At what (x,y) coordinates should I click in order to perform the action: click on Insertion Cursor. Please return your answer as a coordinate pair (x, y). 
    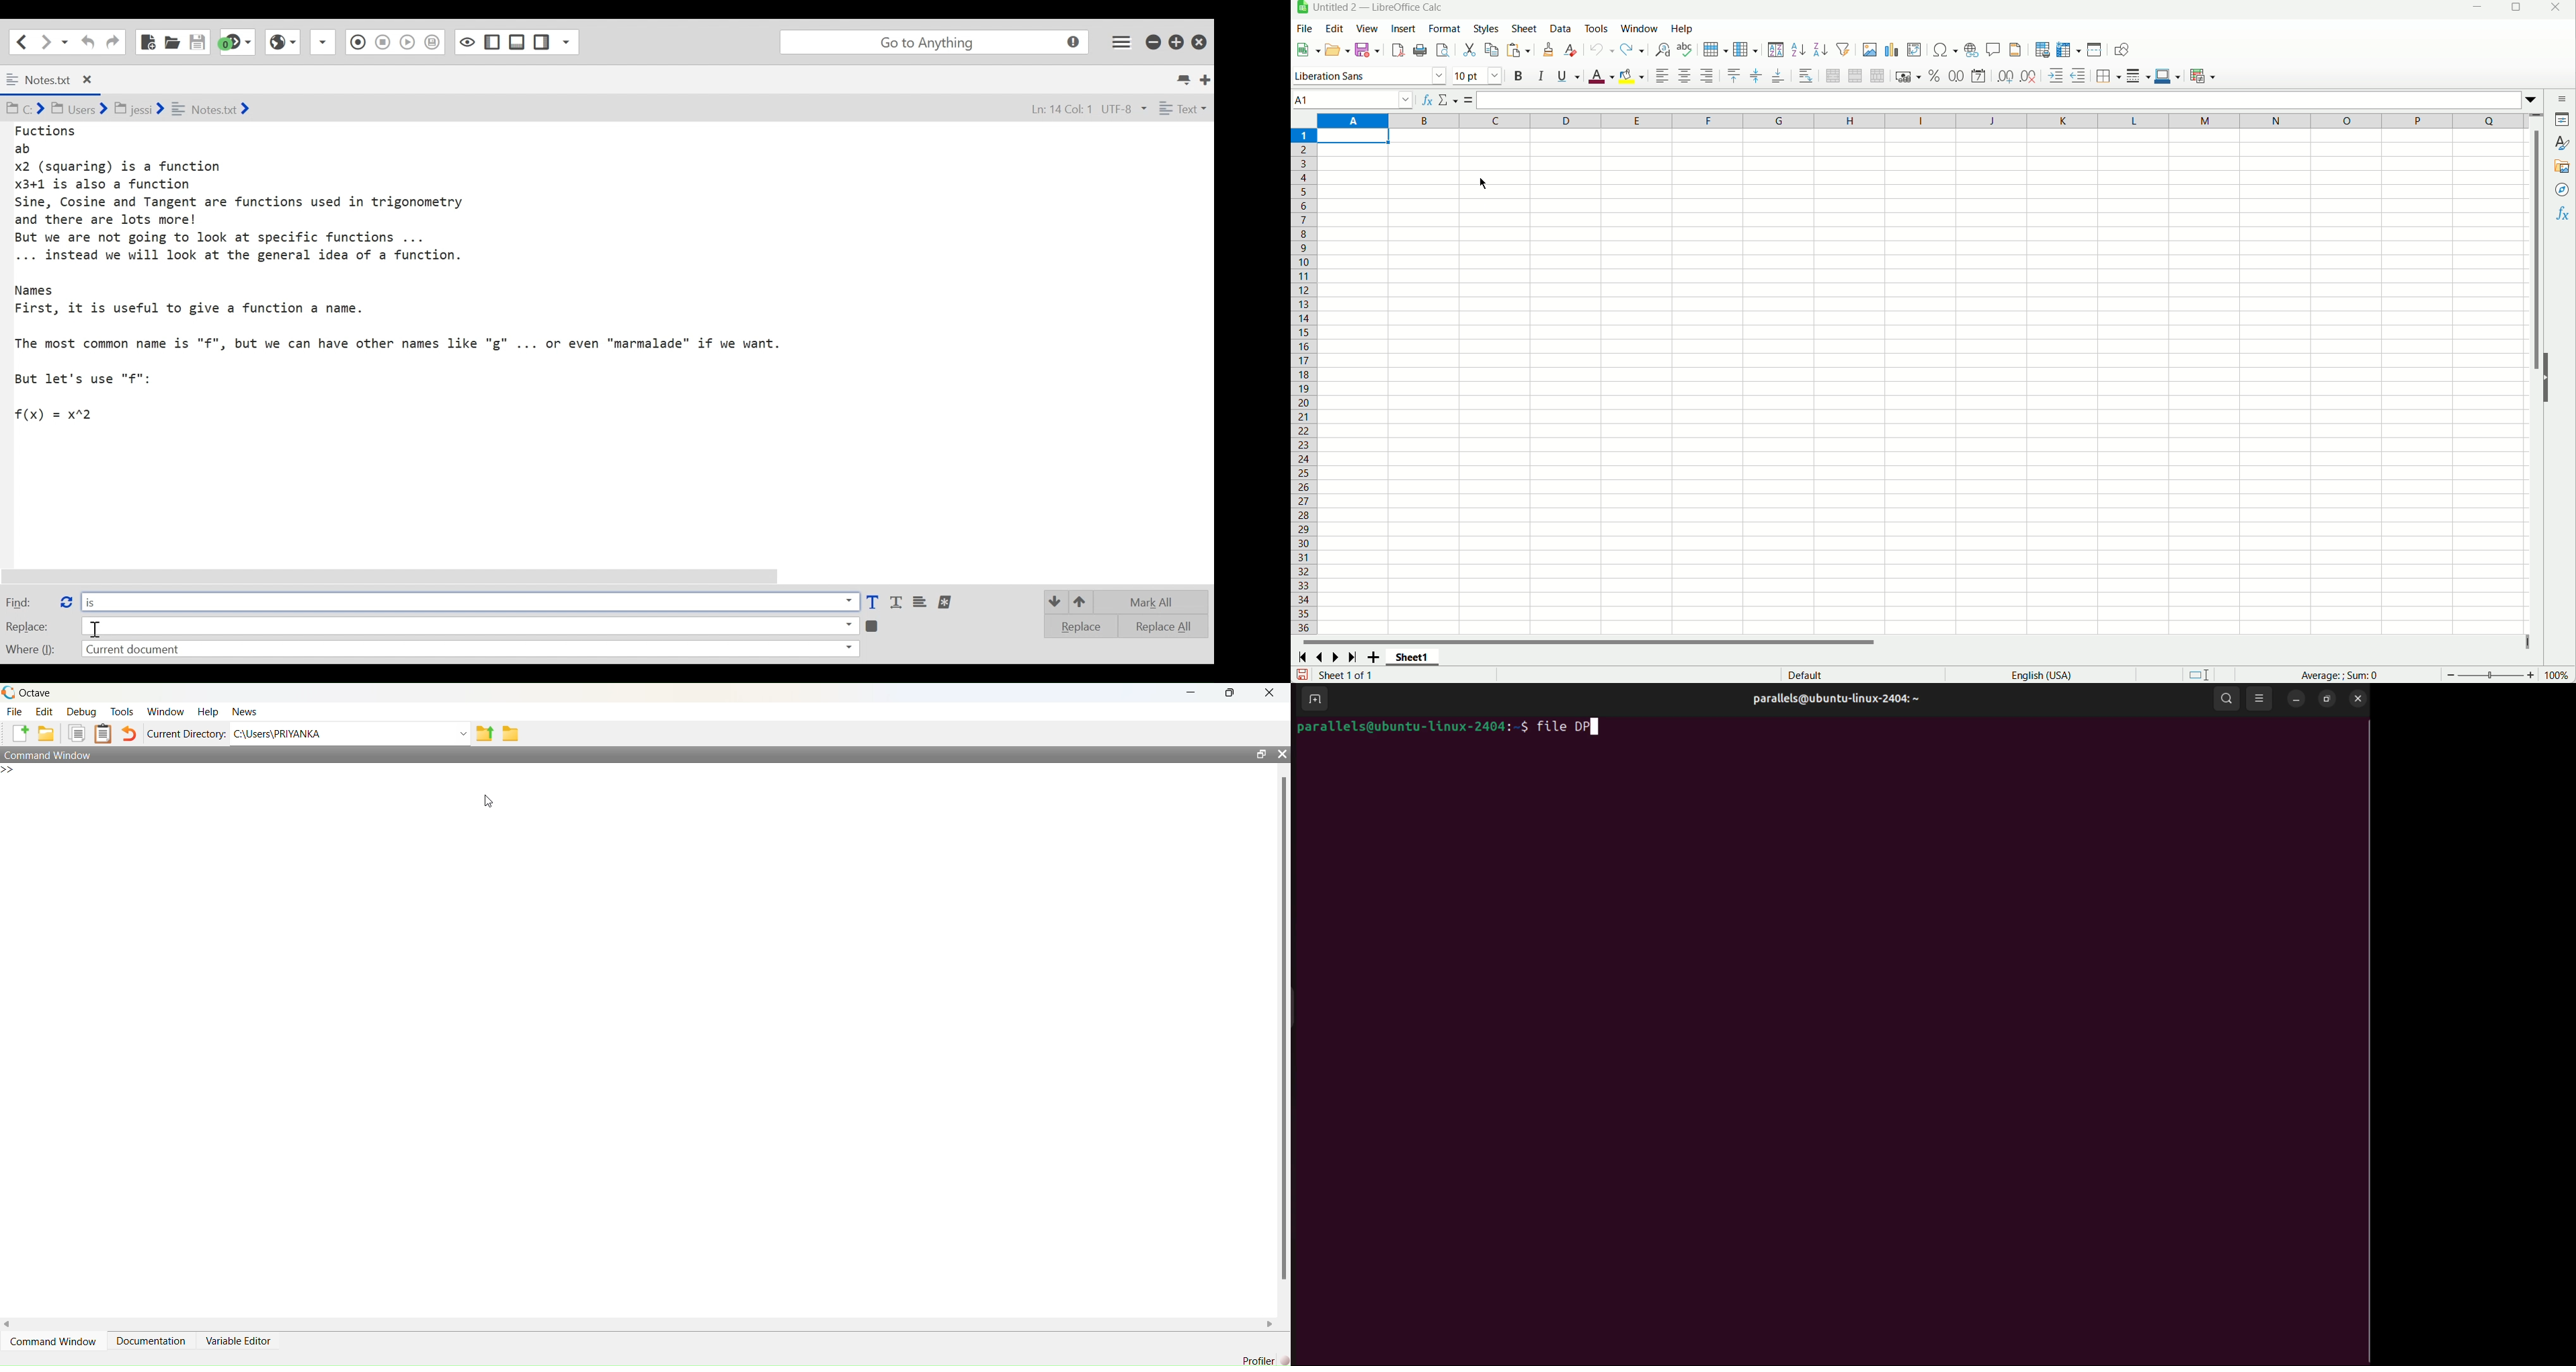
    Looking at the image, I should click on (97, 629).